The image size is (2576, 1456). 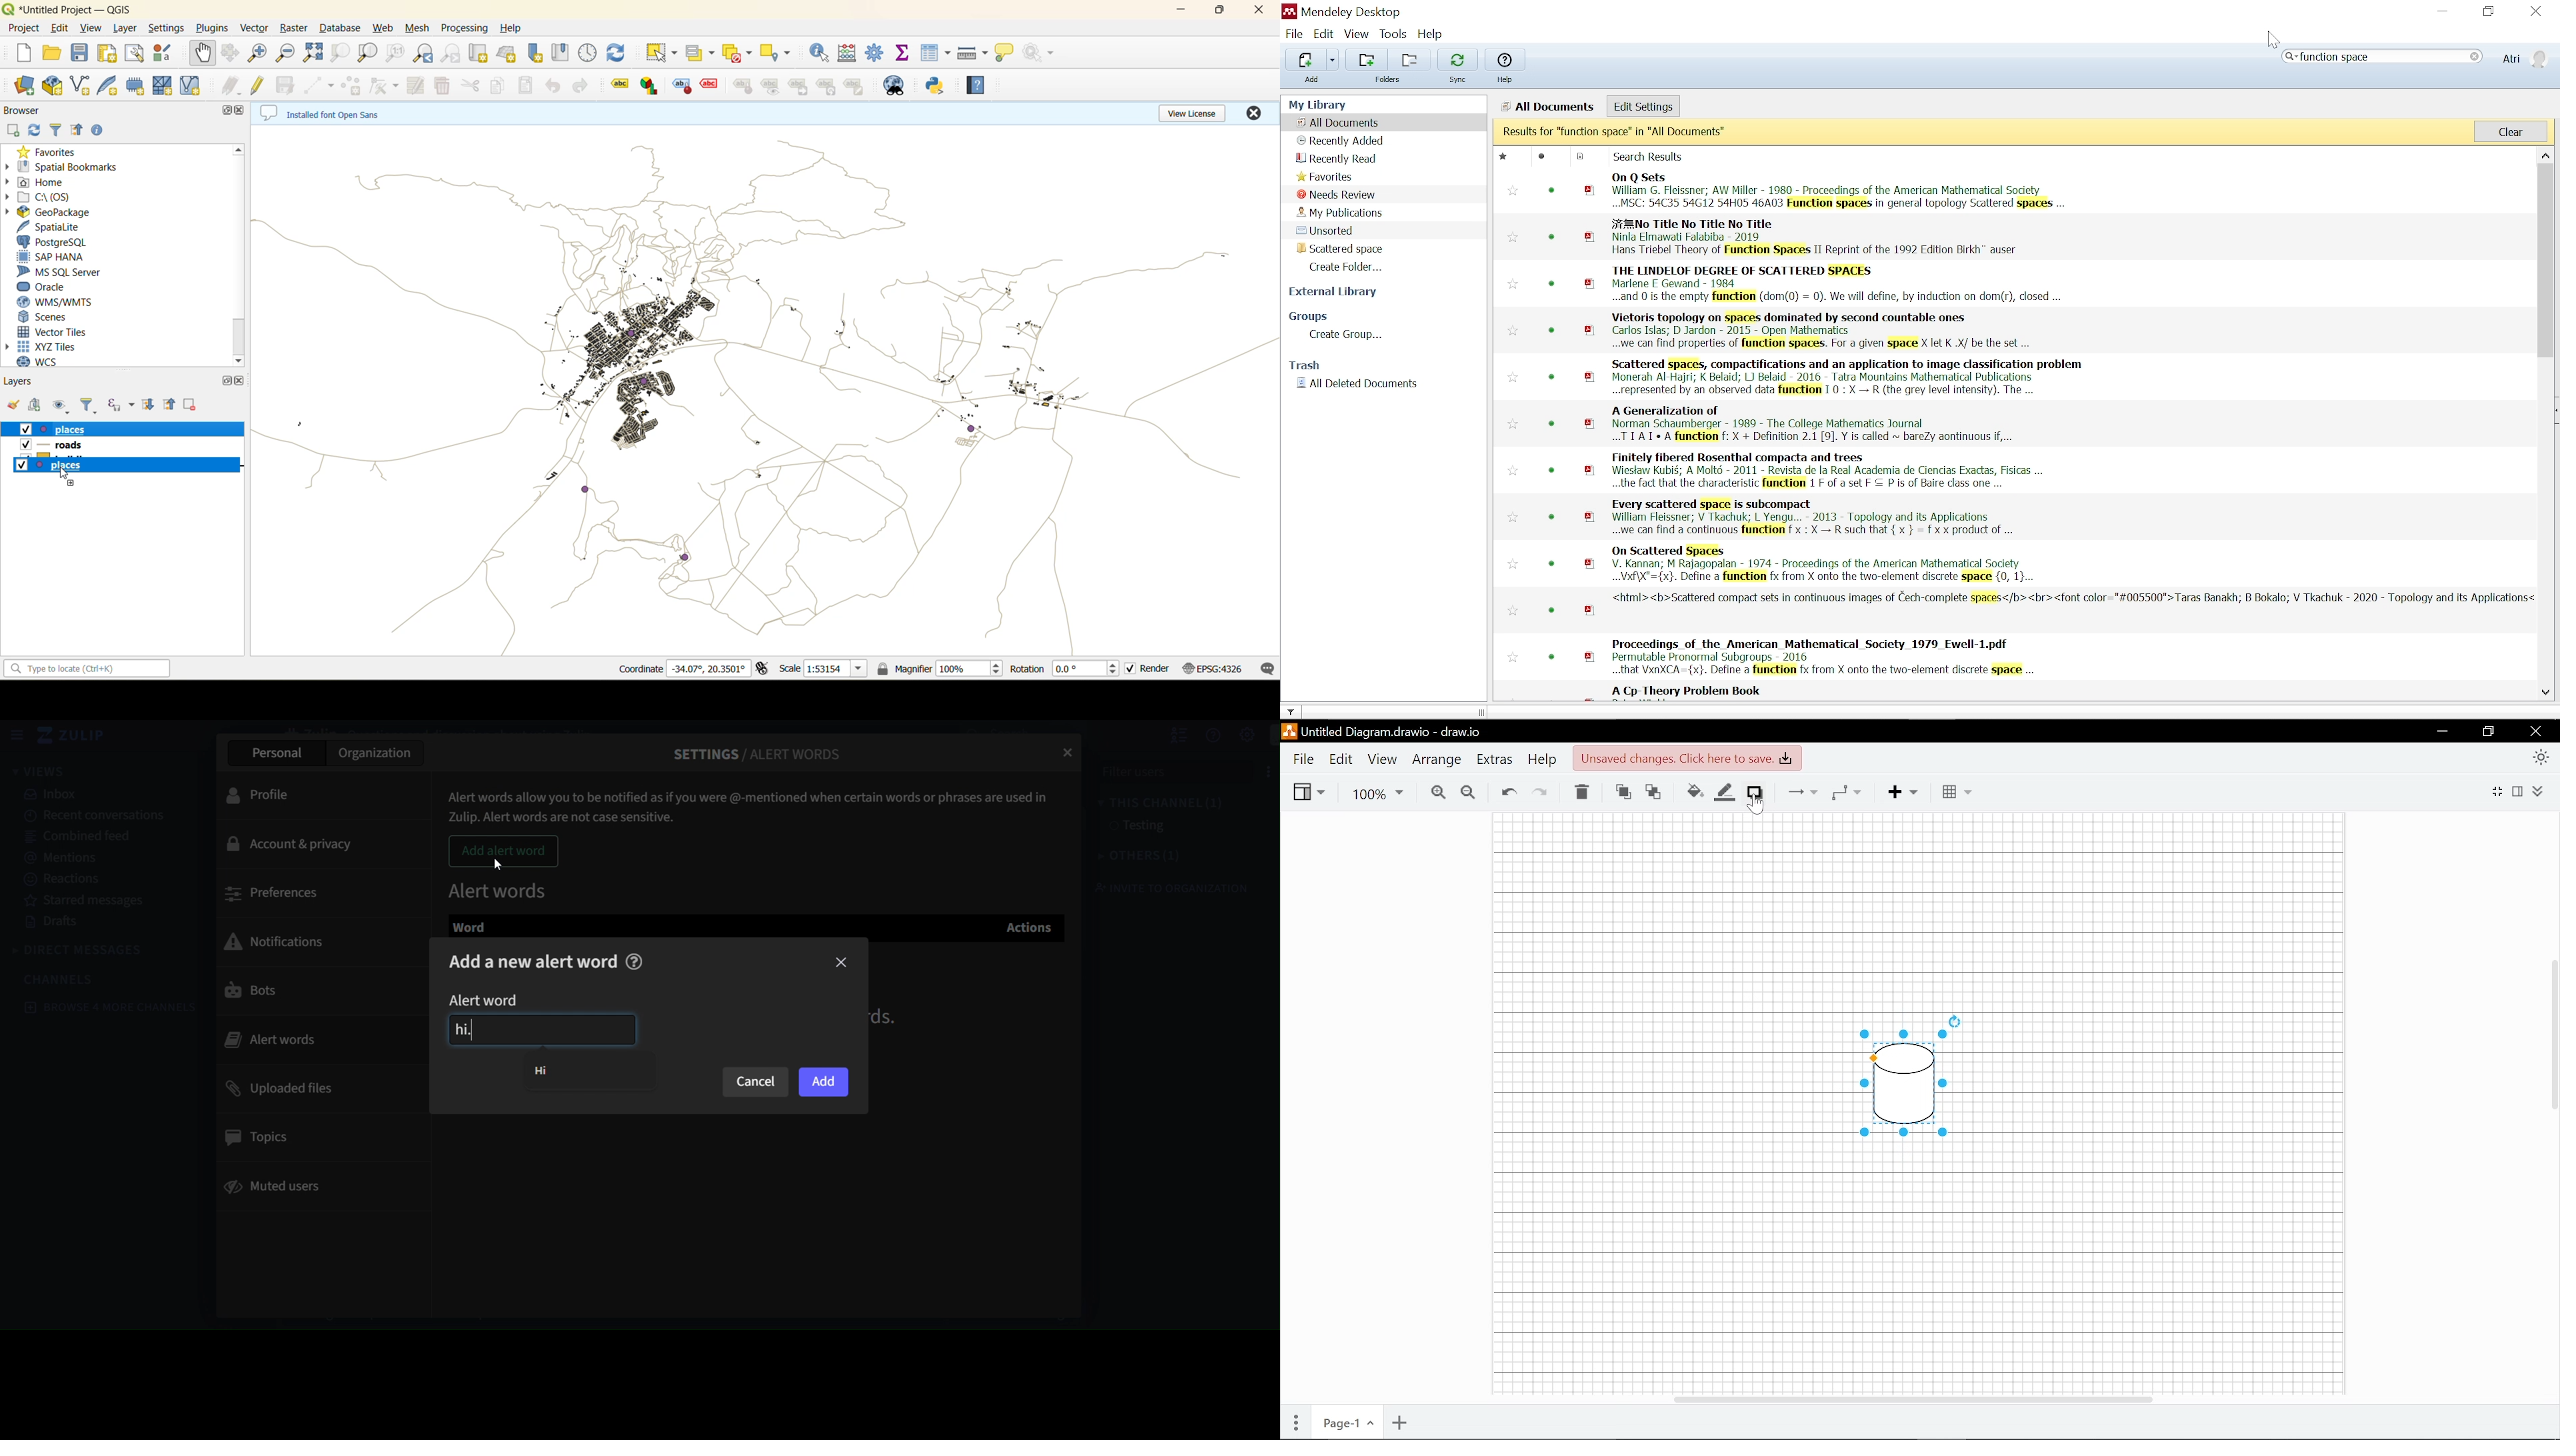 I want to click on Add folder, so click(x=1367, y=58).